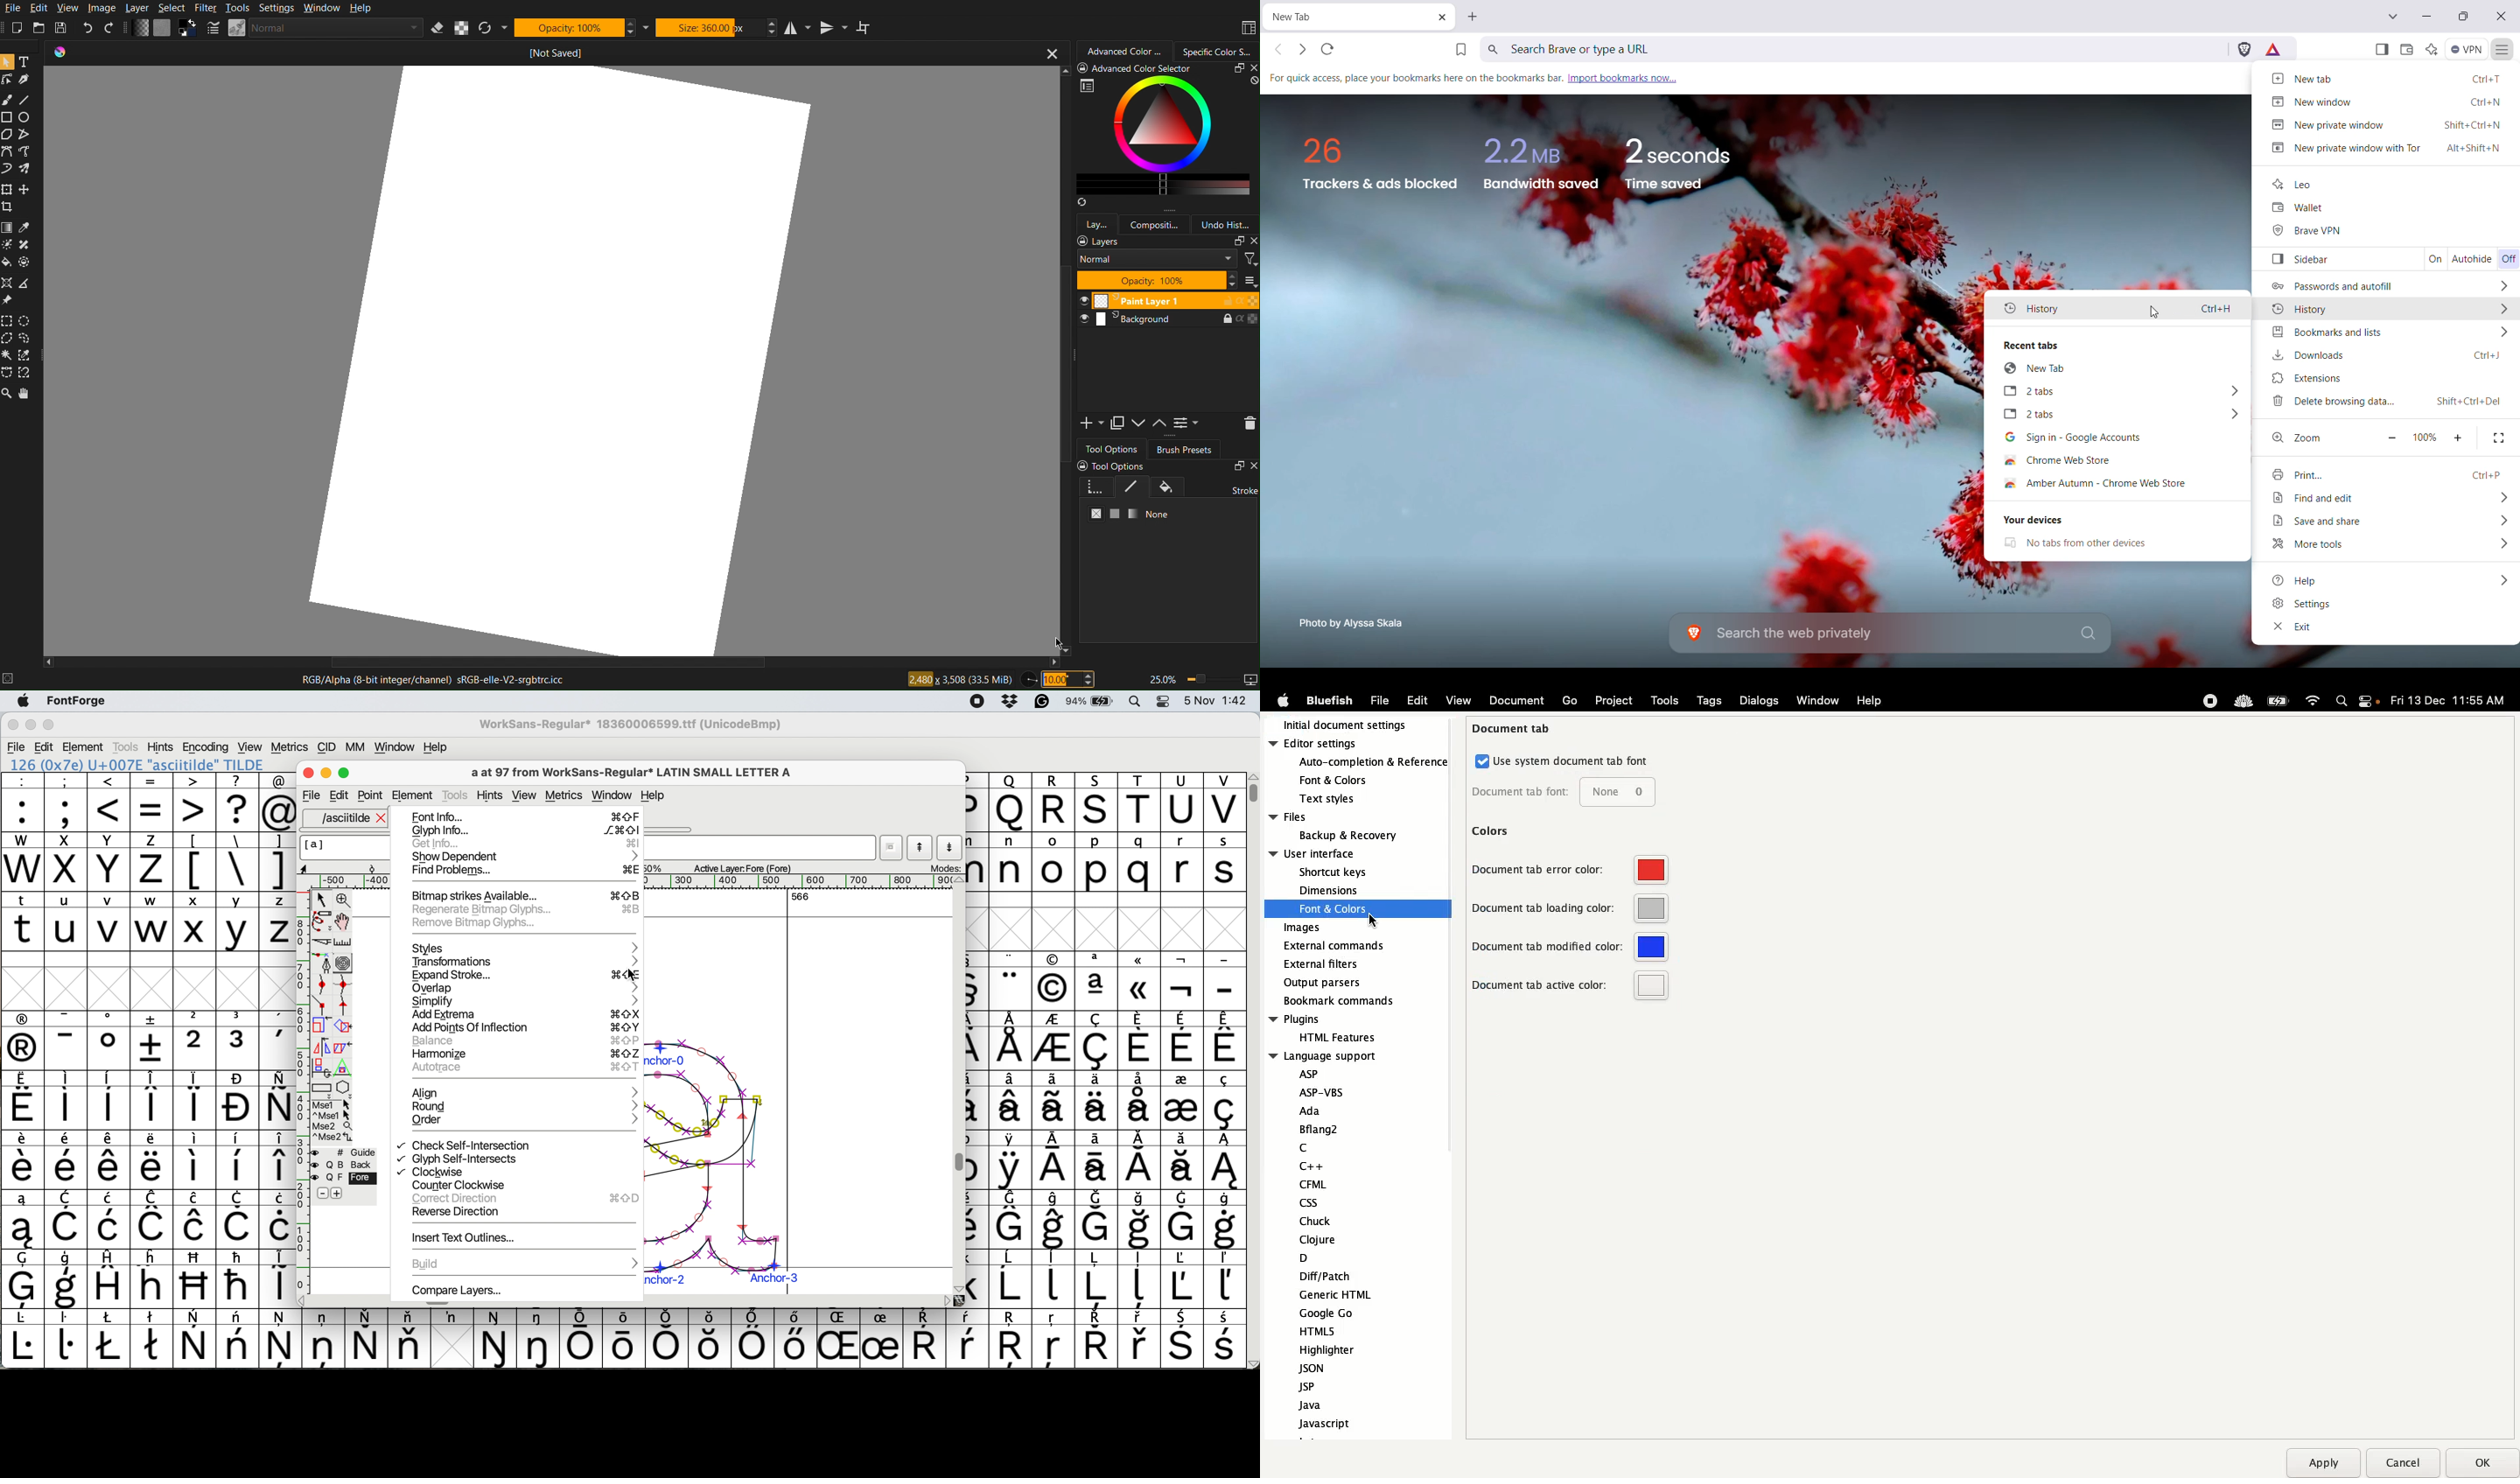 The image size is (2520, 1484). I want to click on battery, so click(1094, 701).